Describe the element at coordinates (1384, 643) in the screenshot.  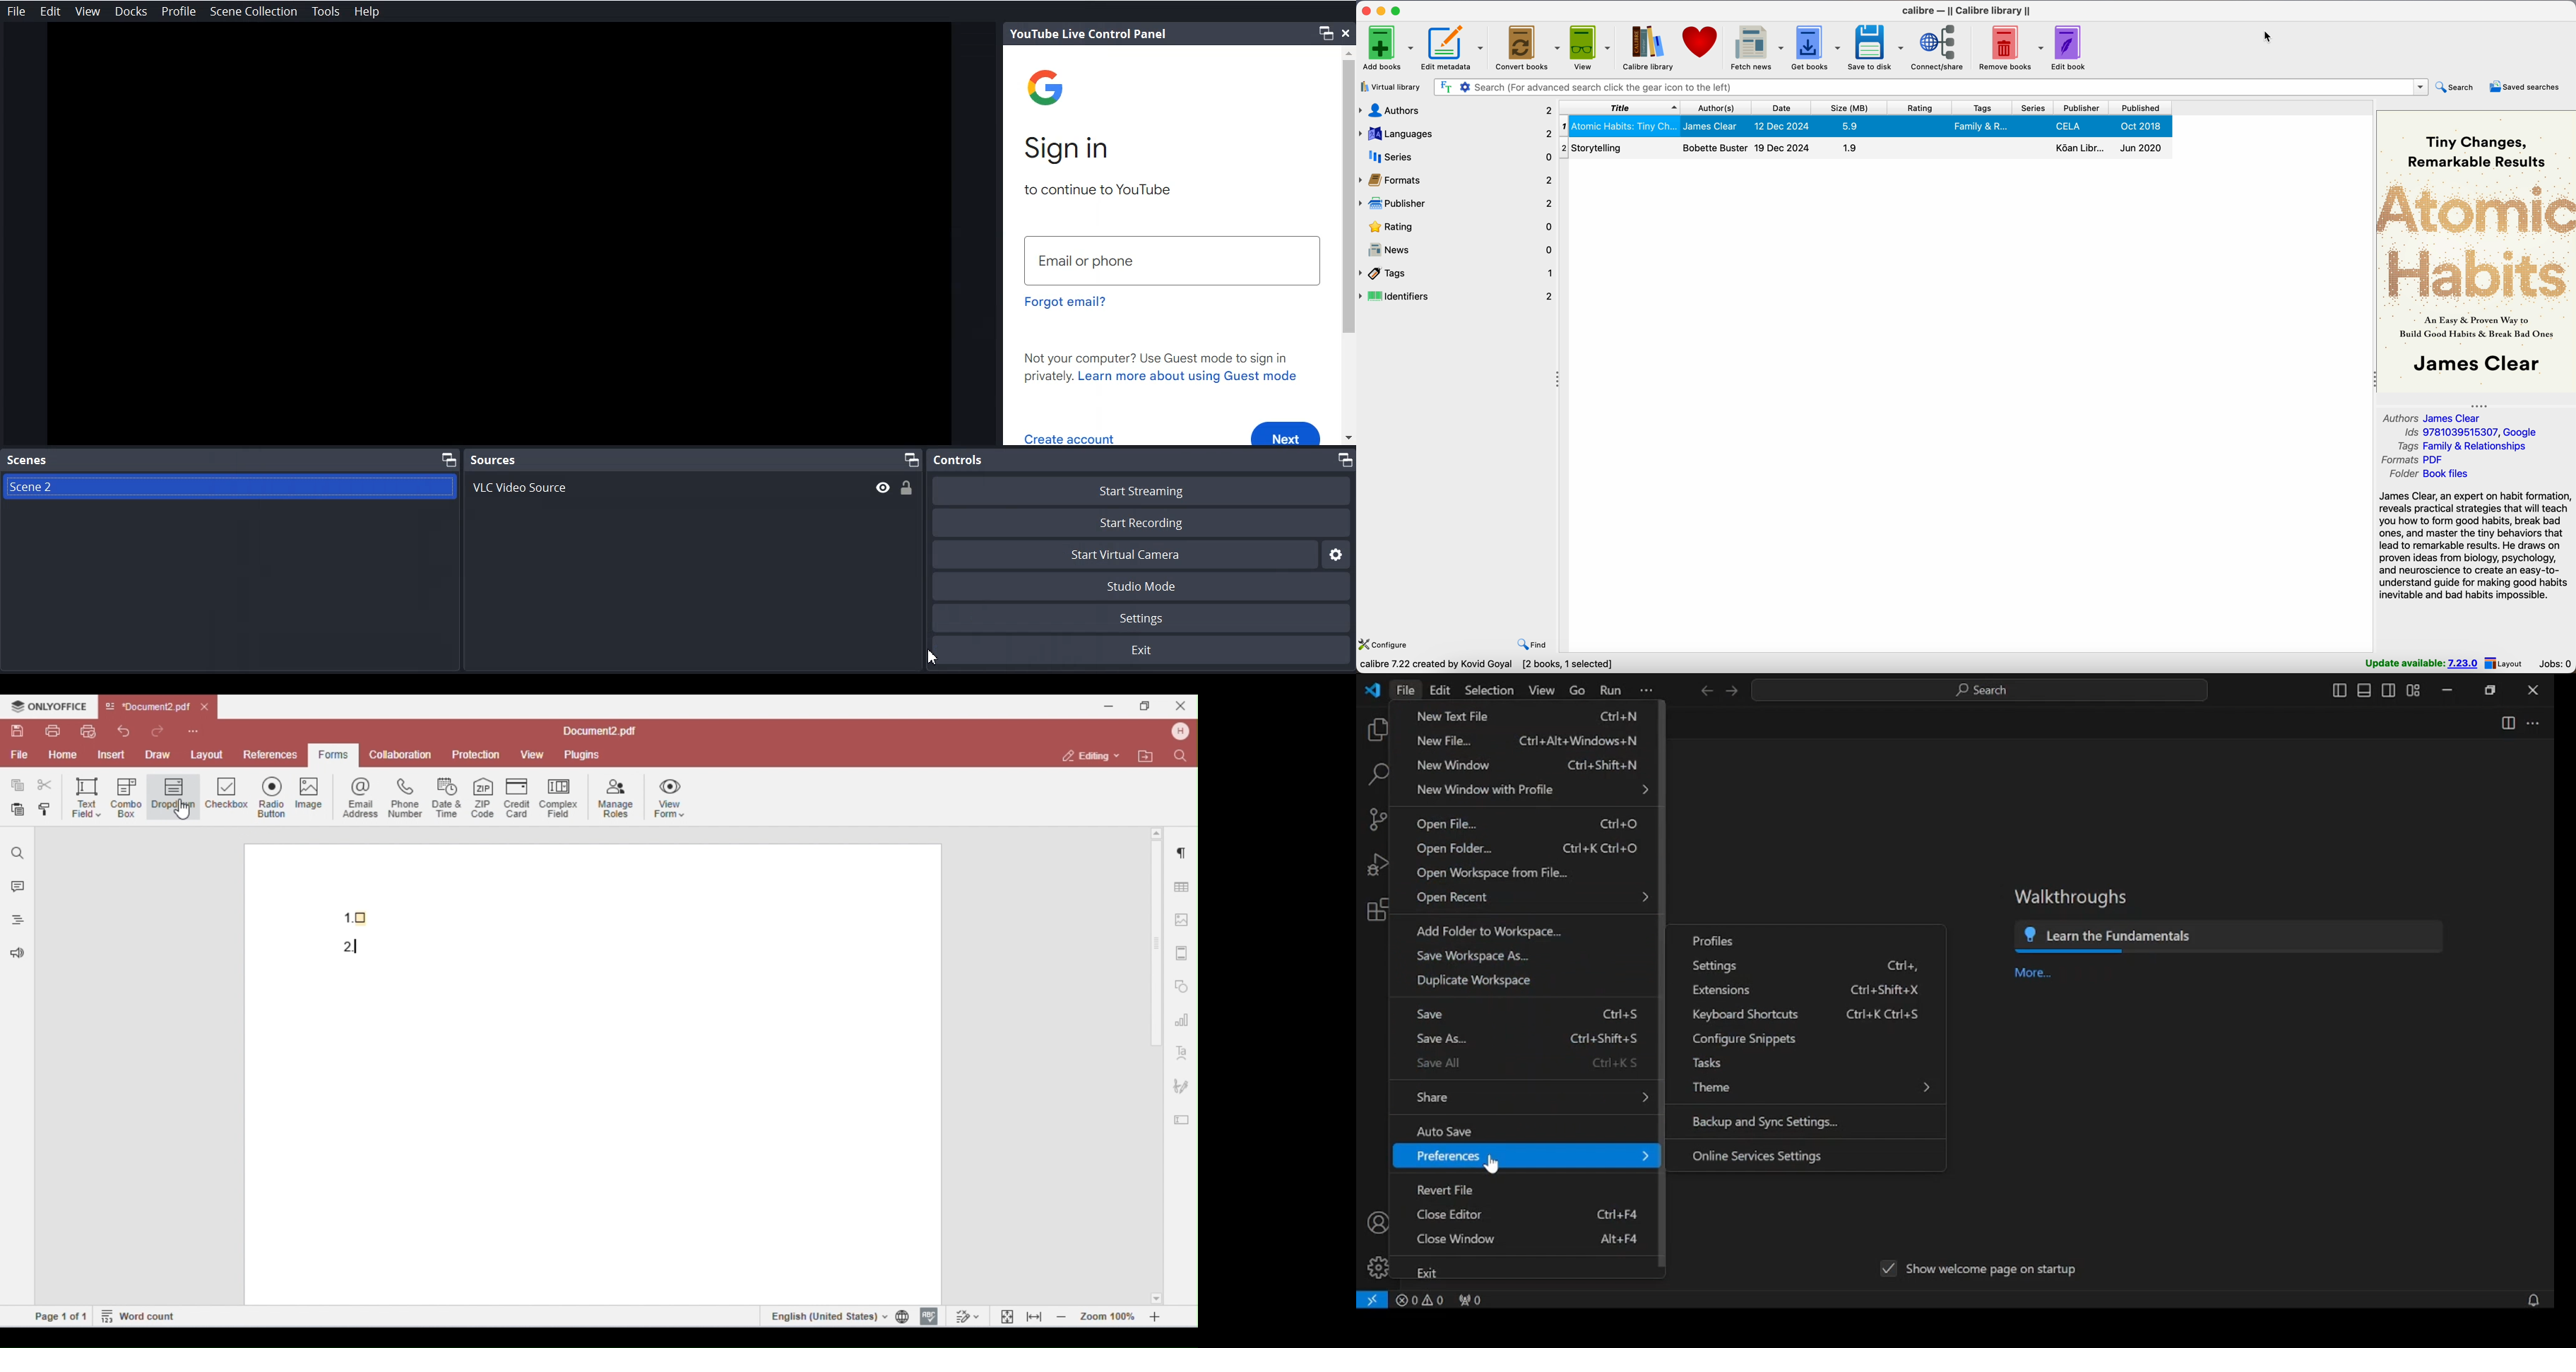
I see `configure` at that location.